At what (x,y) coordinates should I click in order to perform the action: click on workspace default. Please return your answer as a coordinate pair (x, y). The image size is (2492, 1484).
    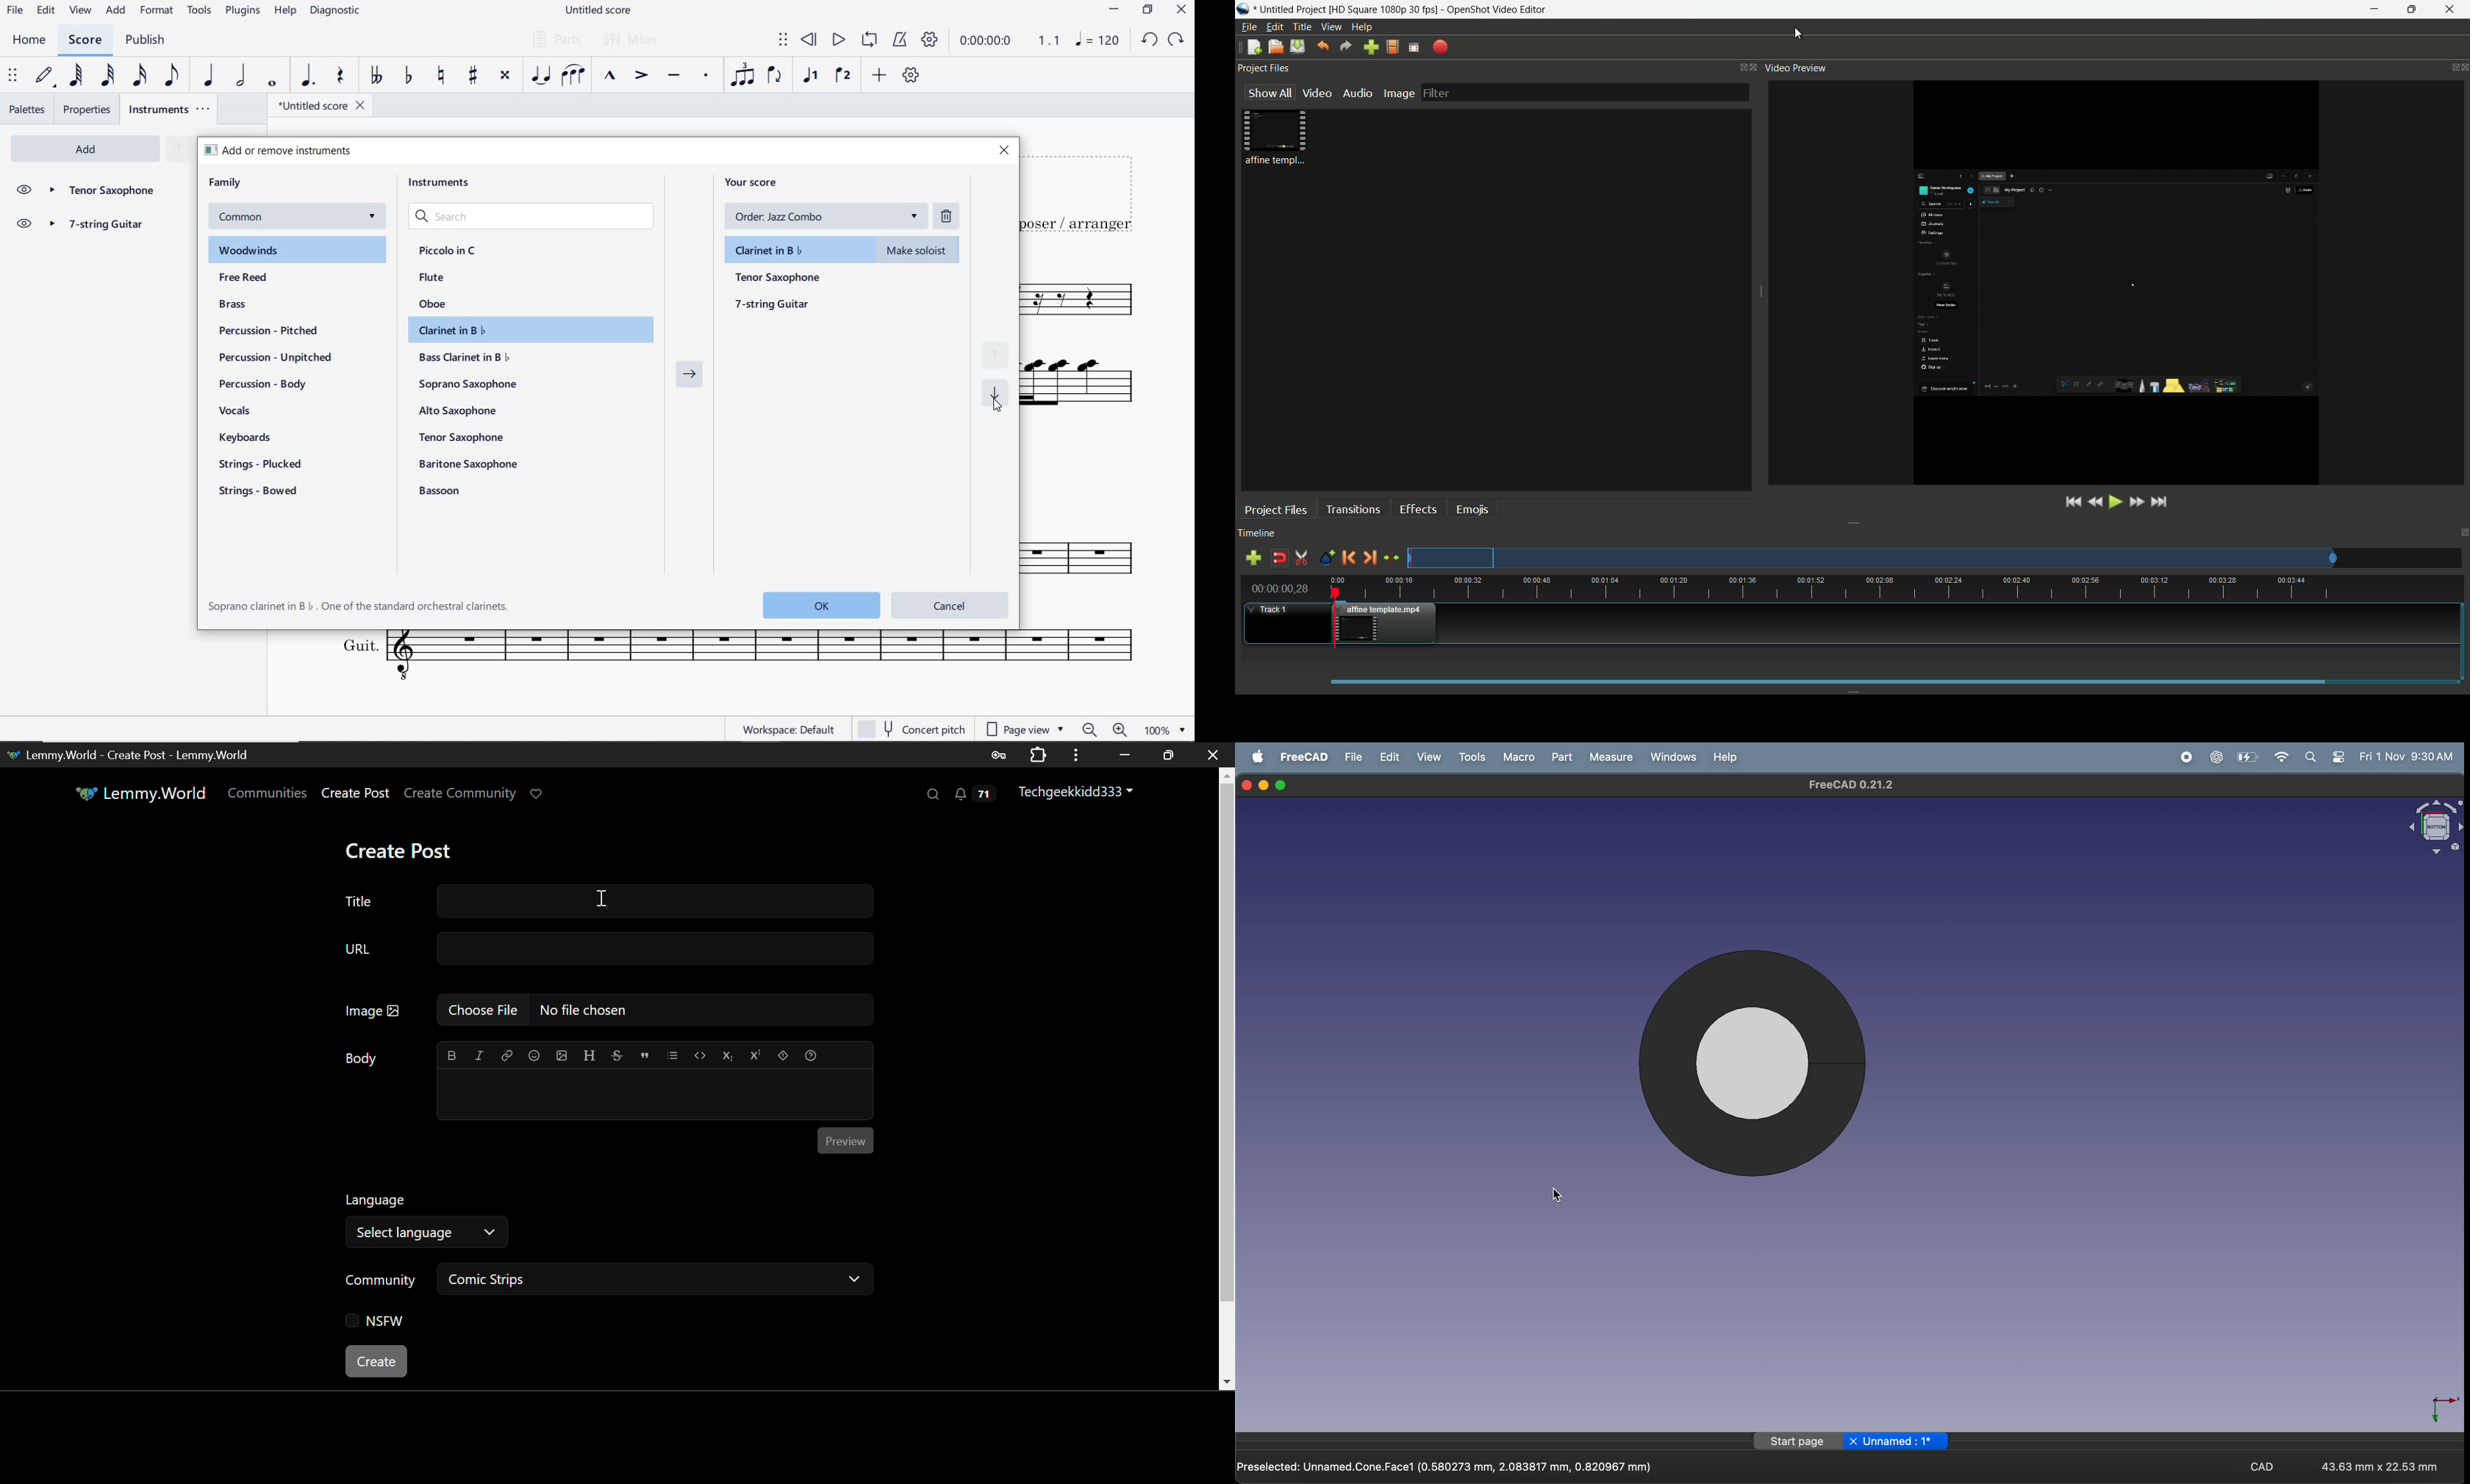
    Looking at the image, I should click on (788, 729).